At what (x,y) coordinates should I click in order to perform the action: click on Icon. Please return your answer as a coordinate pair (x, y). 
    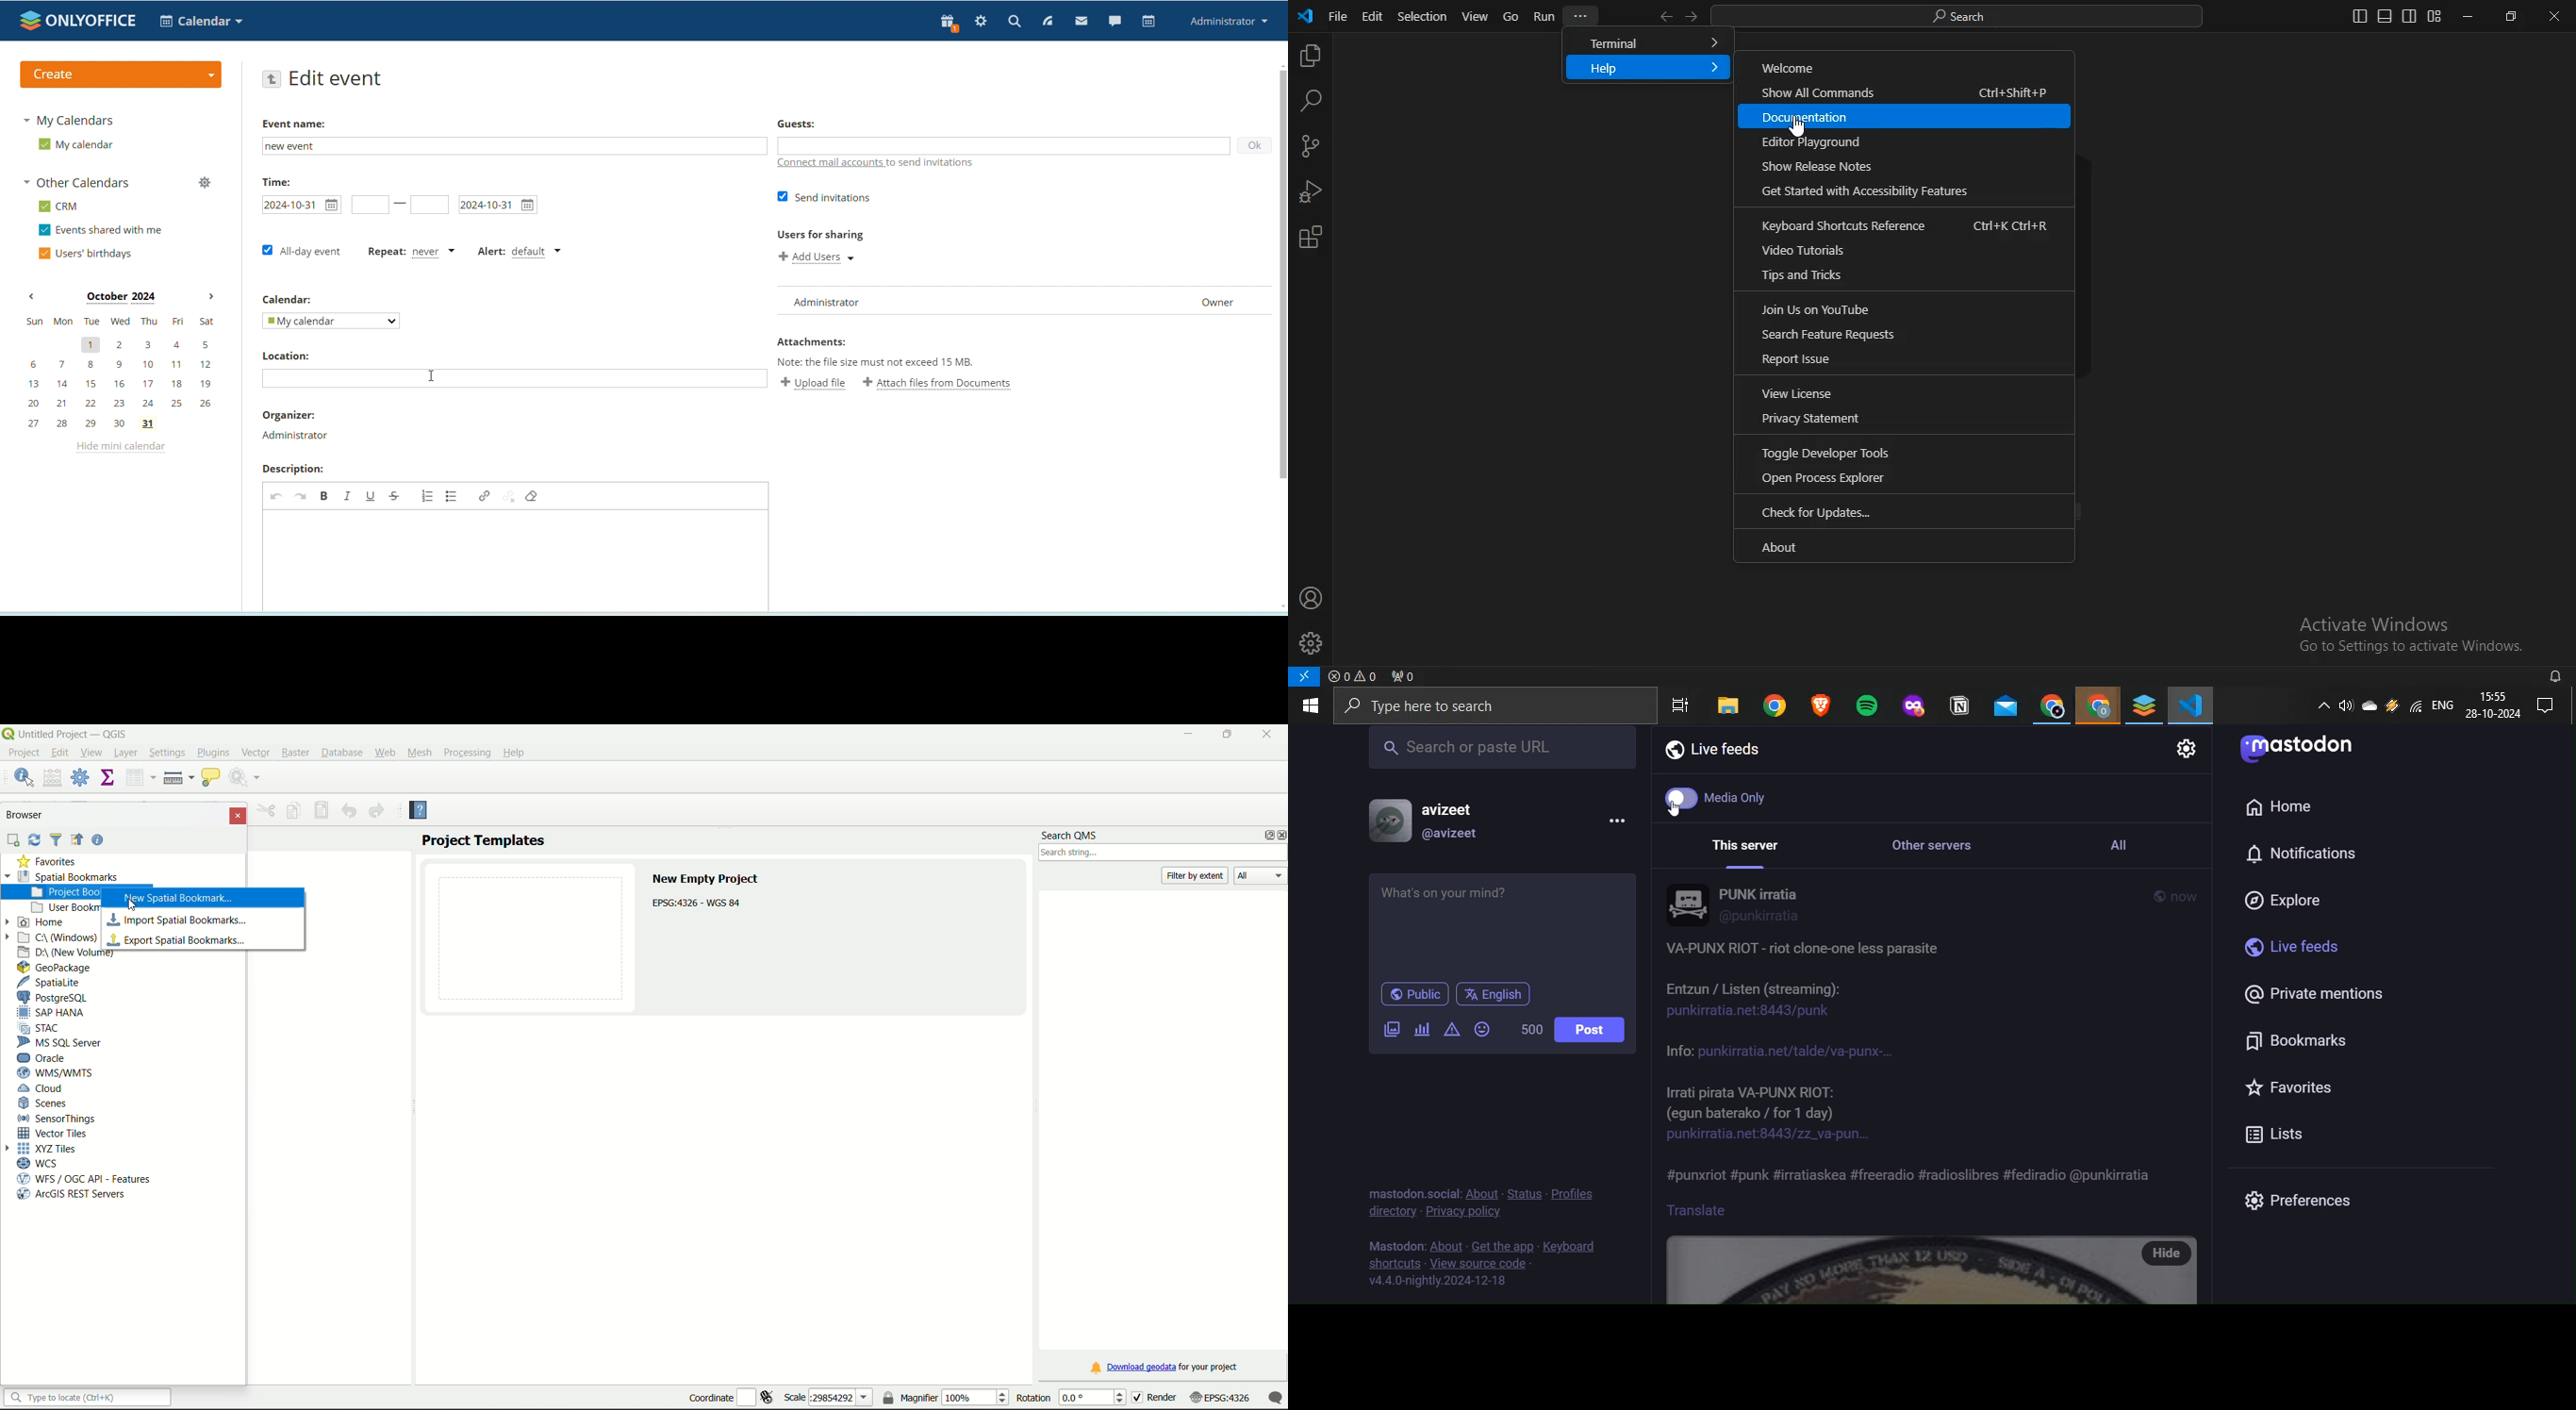
    Looking at the image, I should click on (76, 840).